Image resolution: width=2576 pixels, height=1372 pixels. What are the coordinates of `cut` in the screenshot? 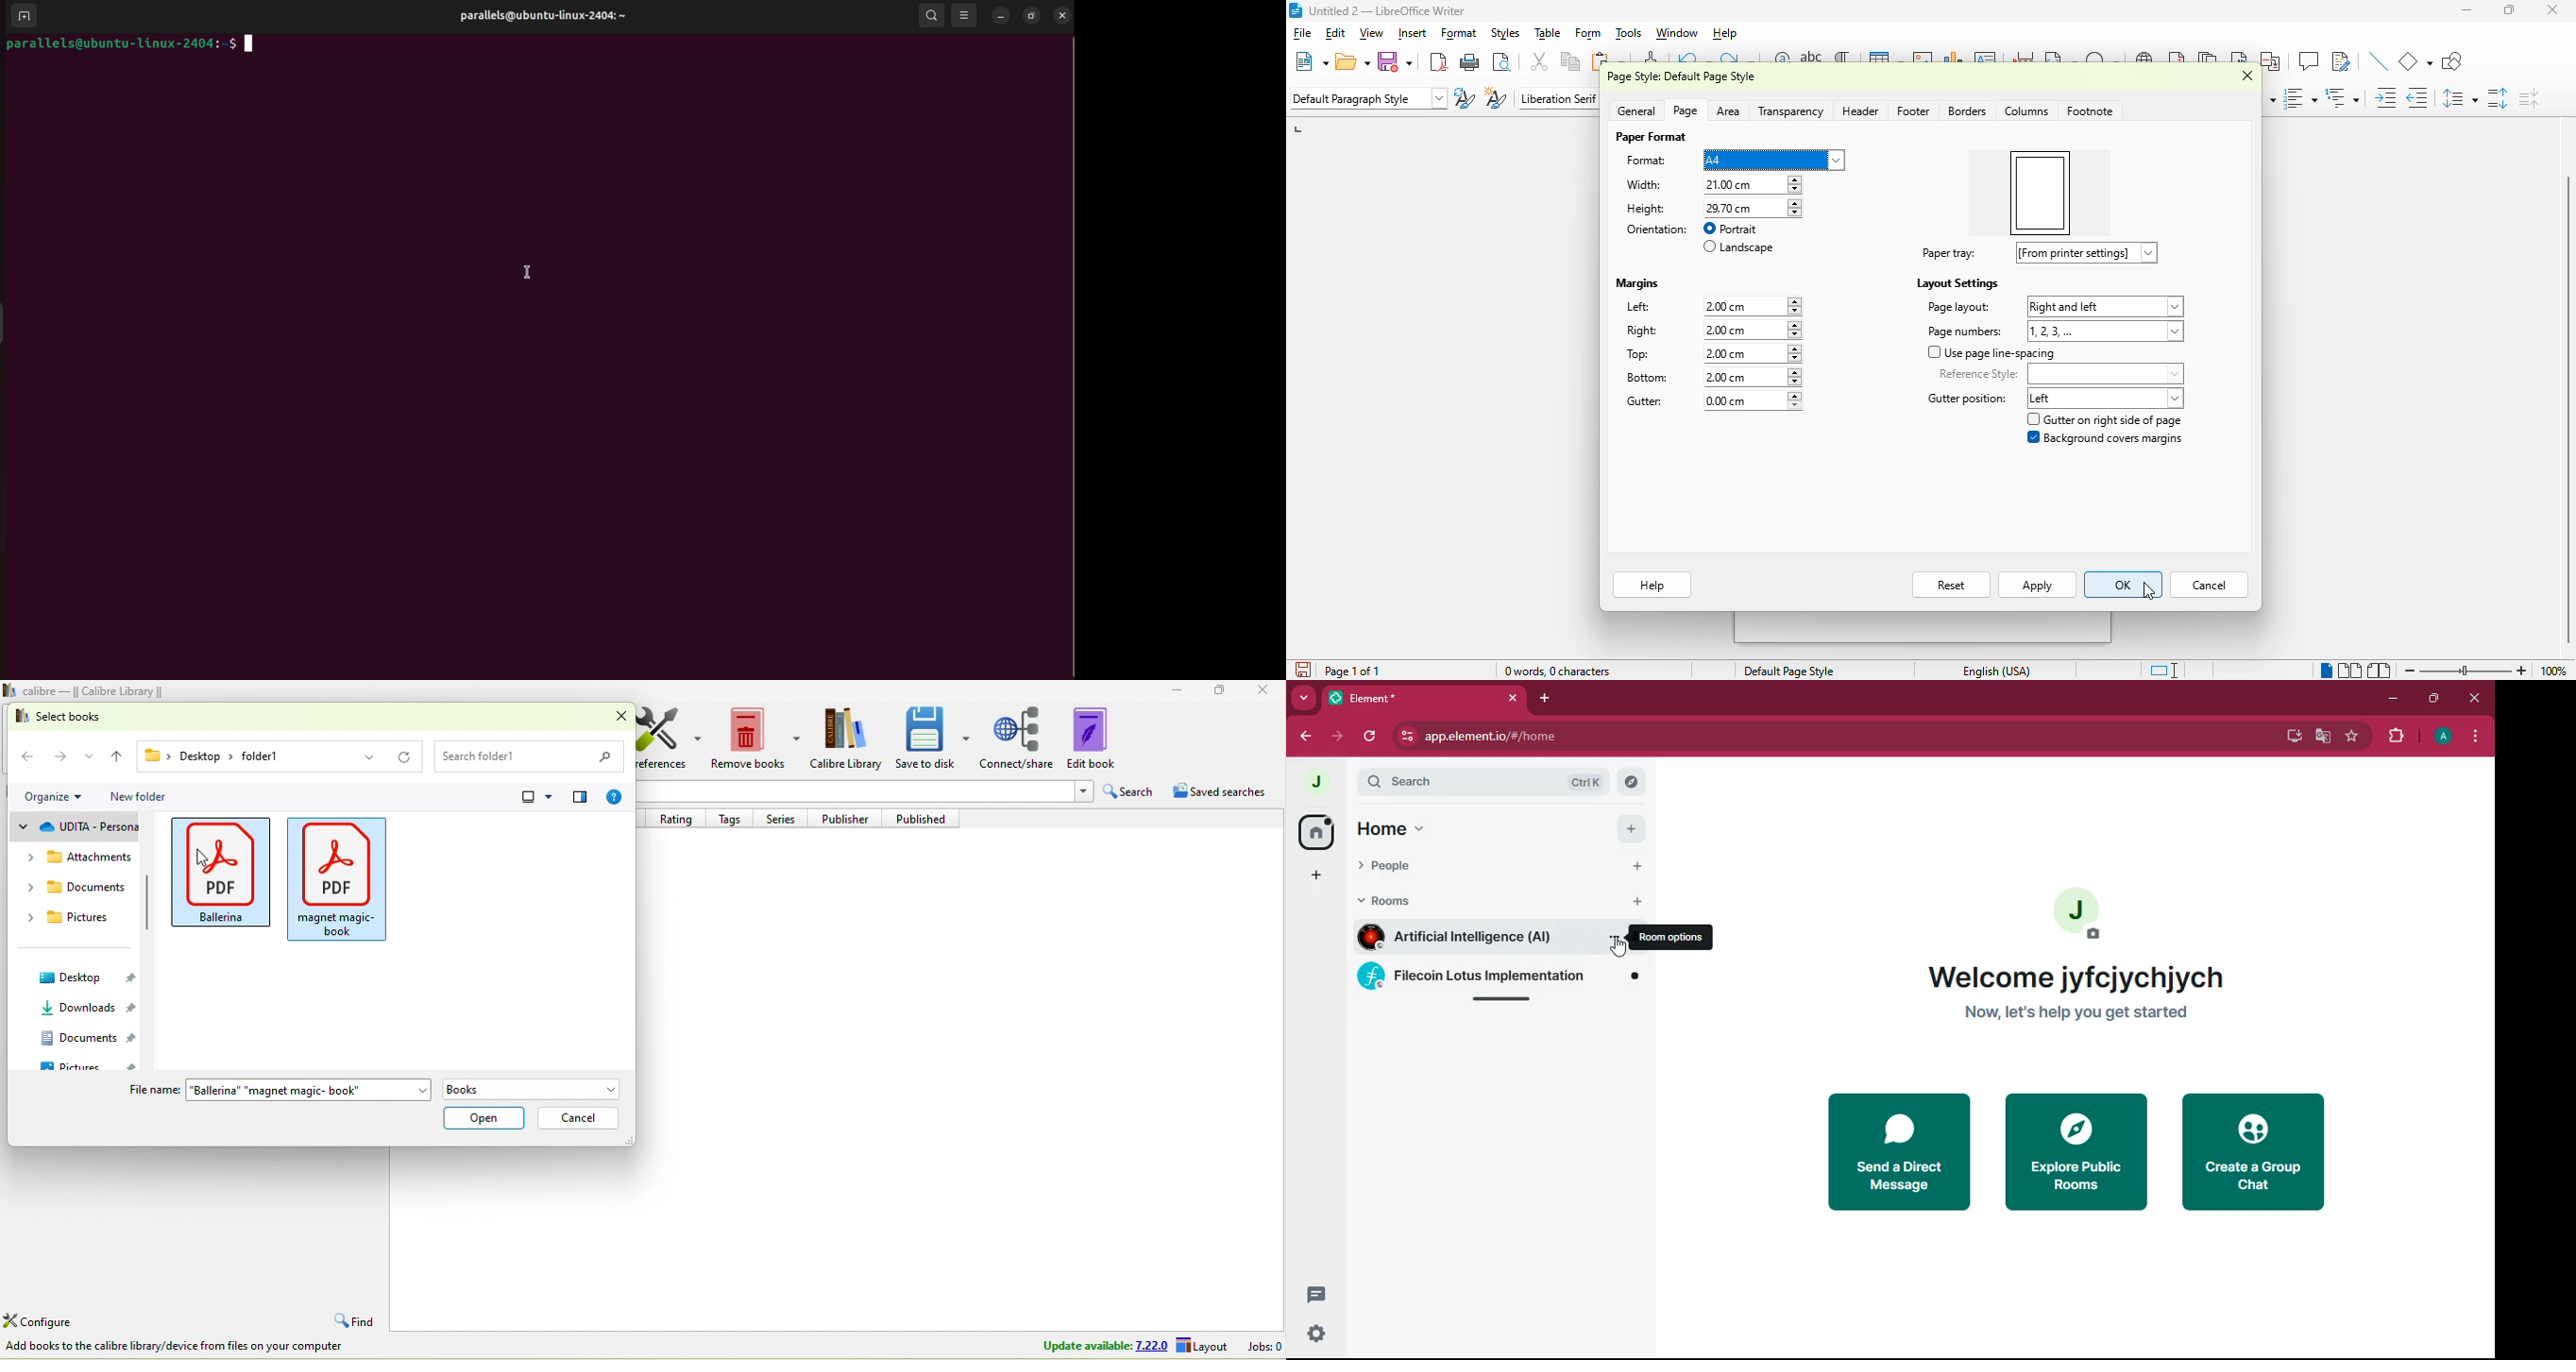 It's located at (1538, 61).